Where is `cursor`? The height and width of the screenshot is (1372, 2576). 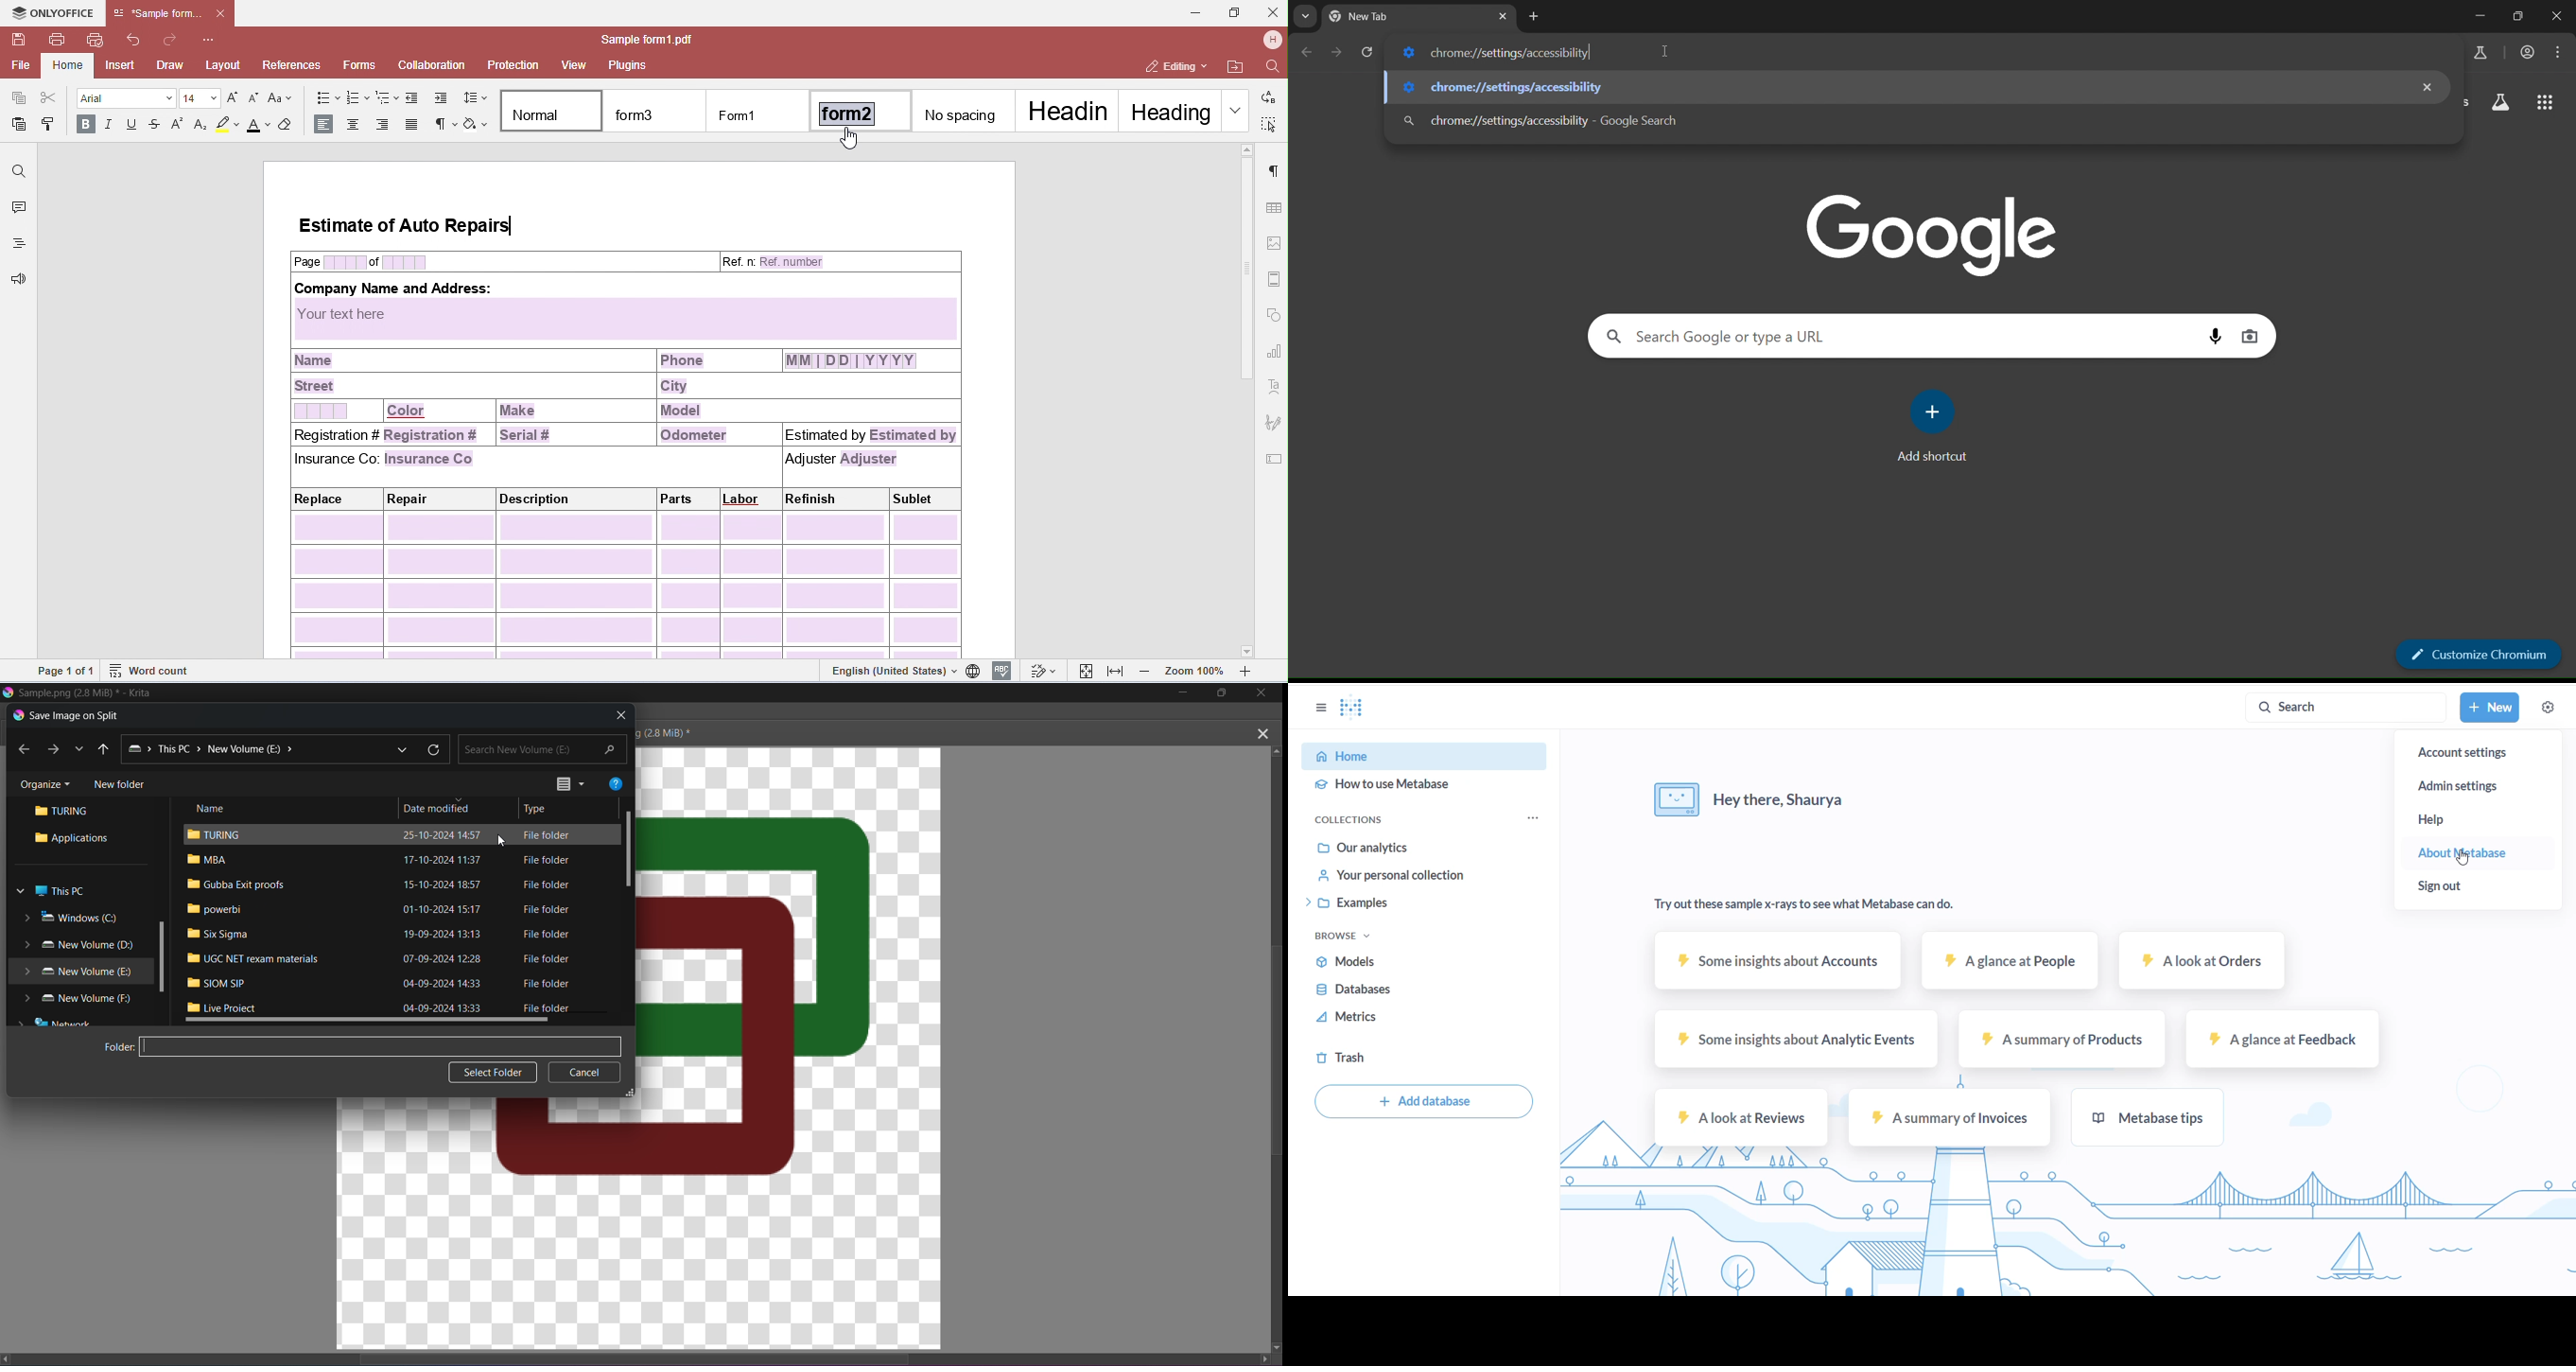 cursor is located at coordinates (2462, 859).